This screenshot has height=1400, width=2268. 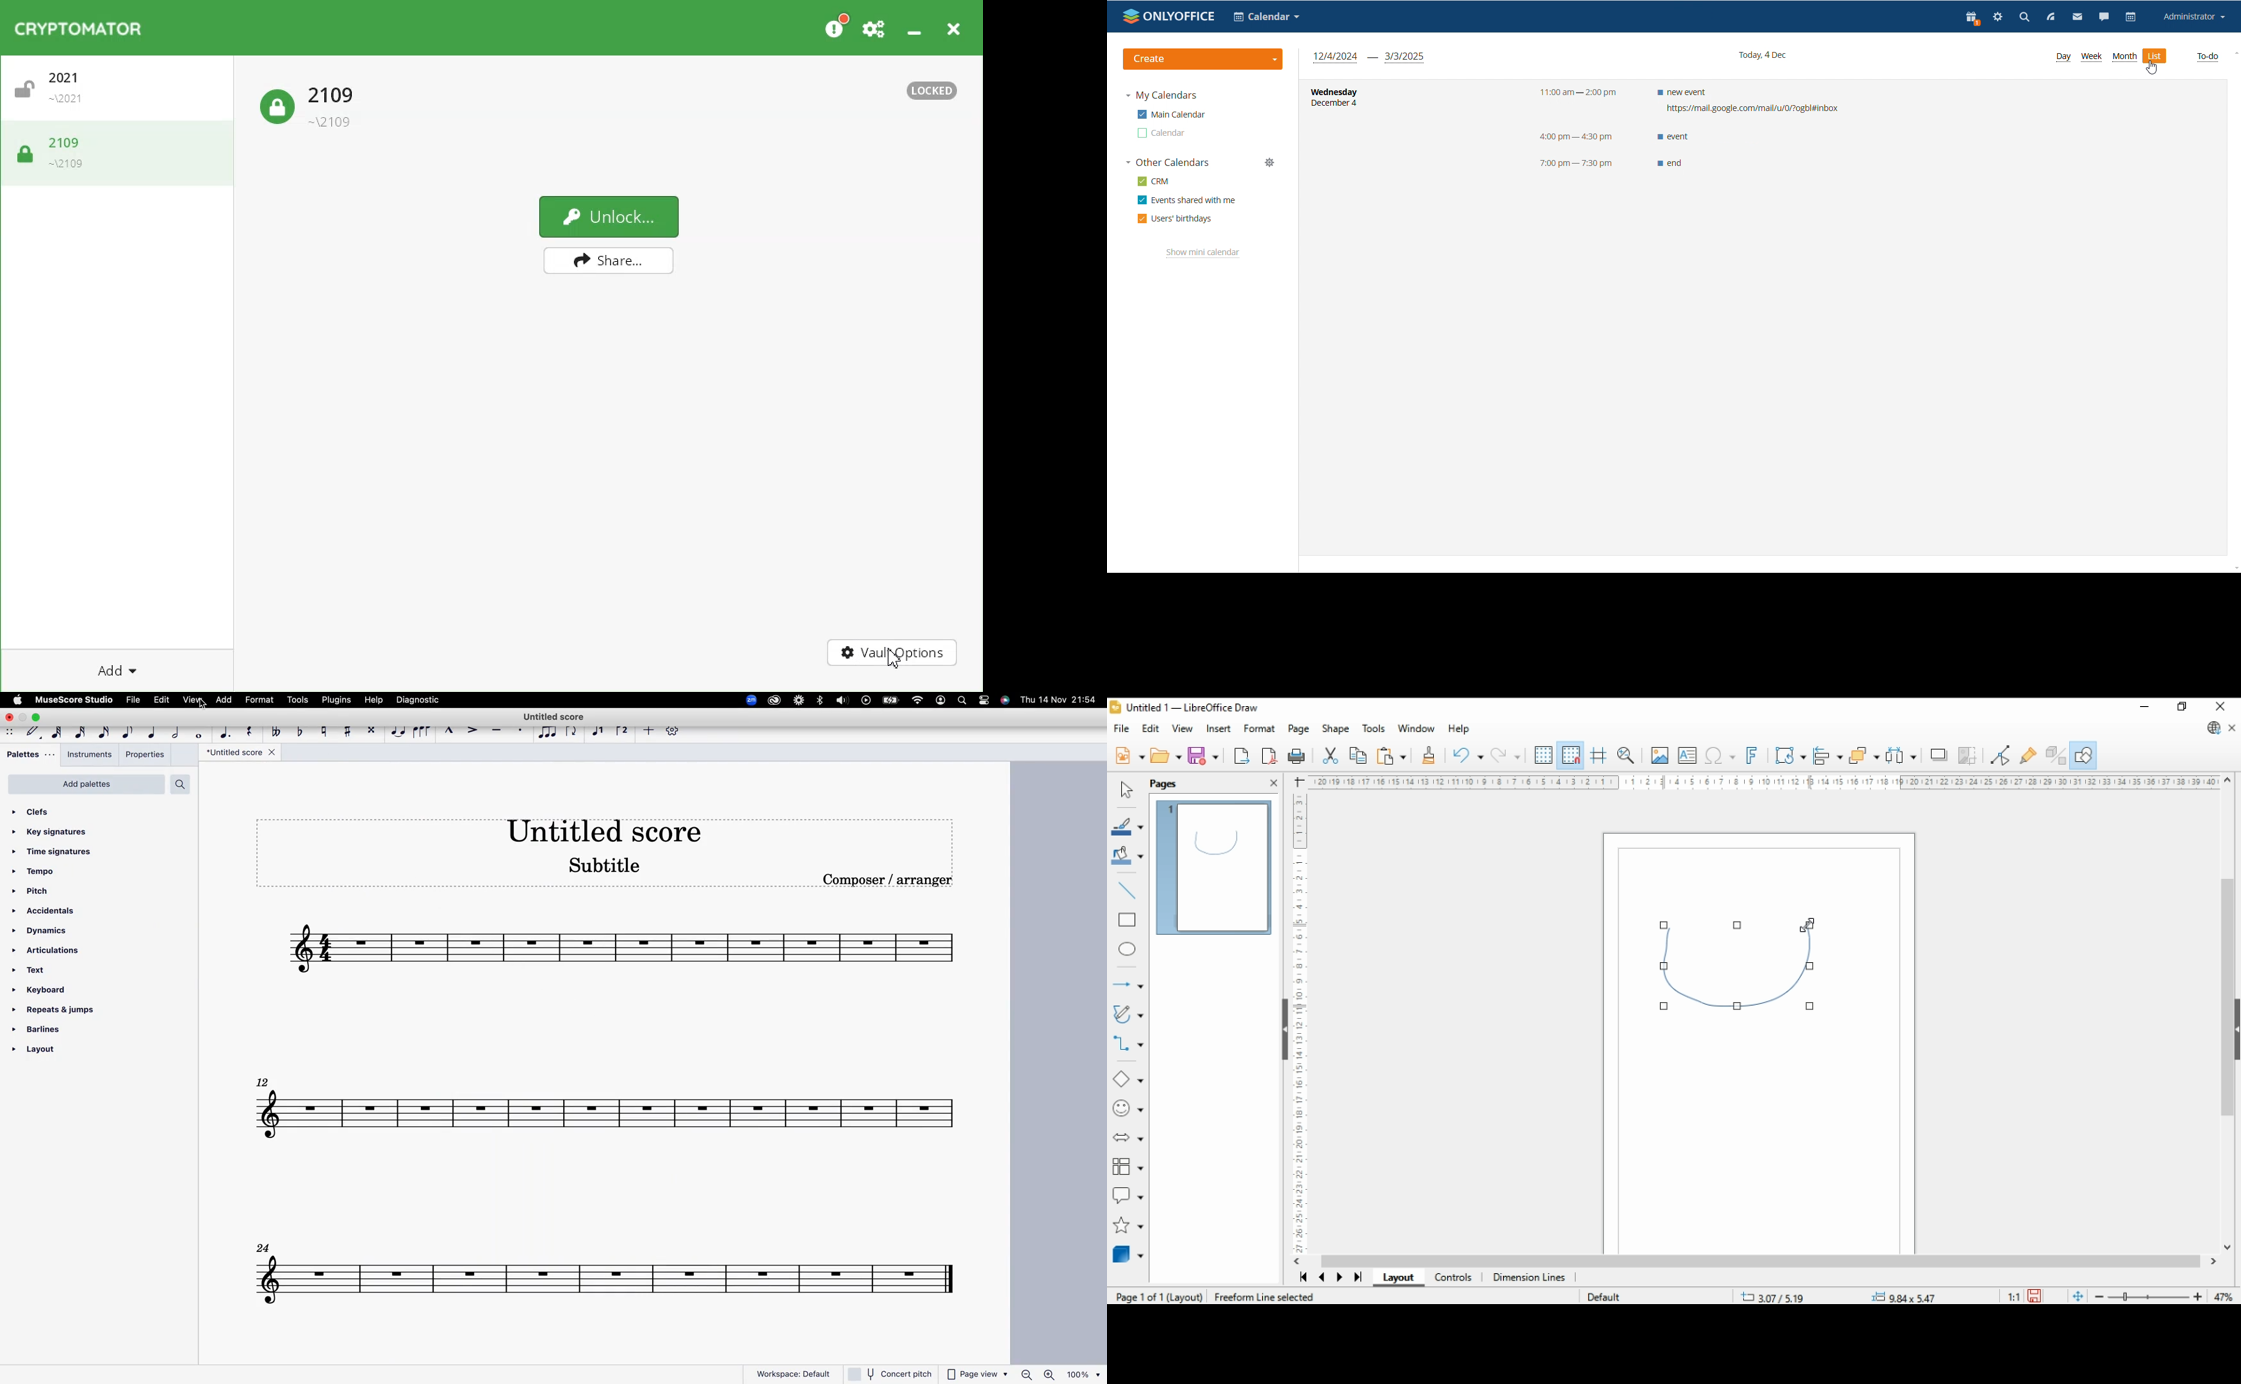 What do you see at coordinates (1966, 756) in the screenshot?
I see `crop` at bounding box center [1966, 756].